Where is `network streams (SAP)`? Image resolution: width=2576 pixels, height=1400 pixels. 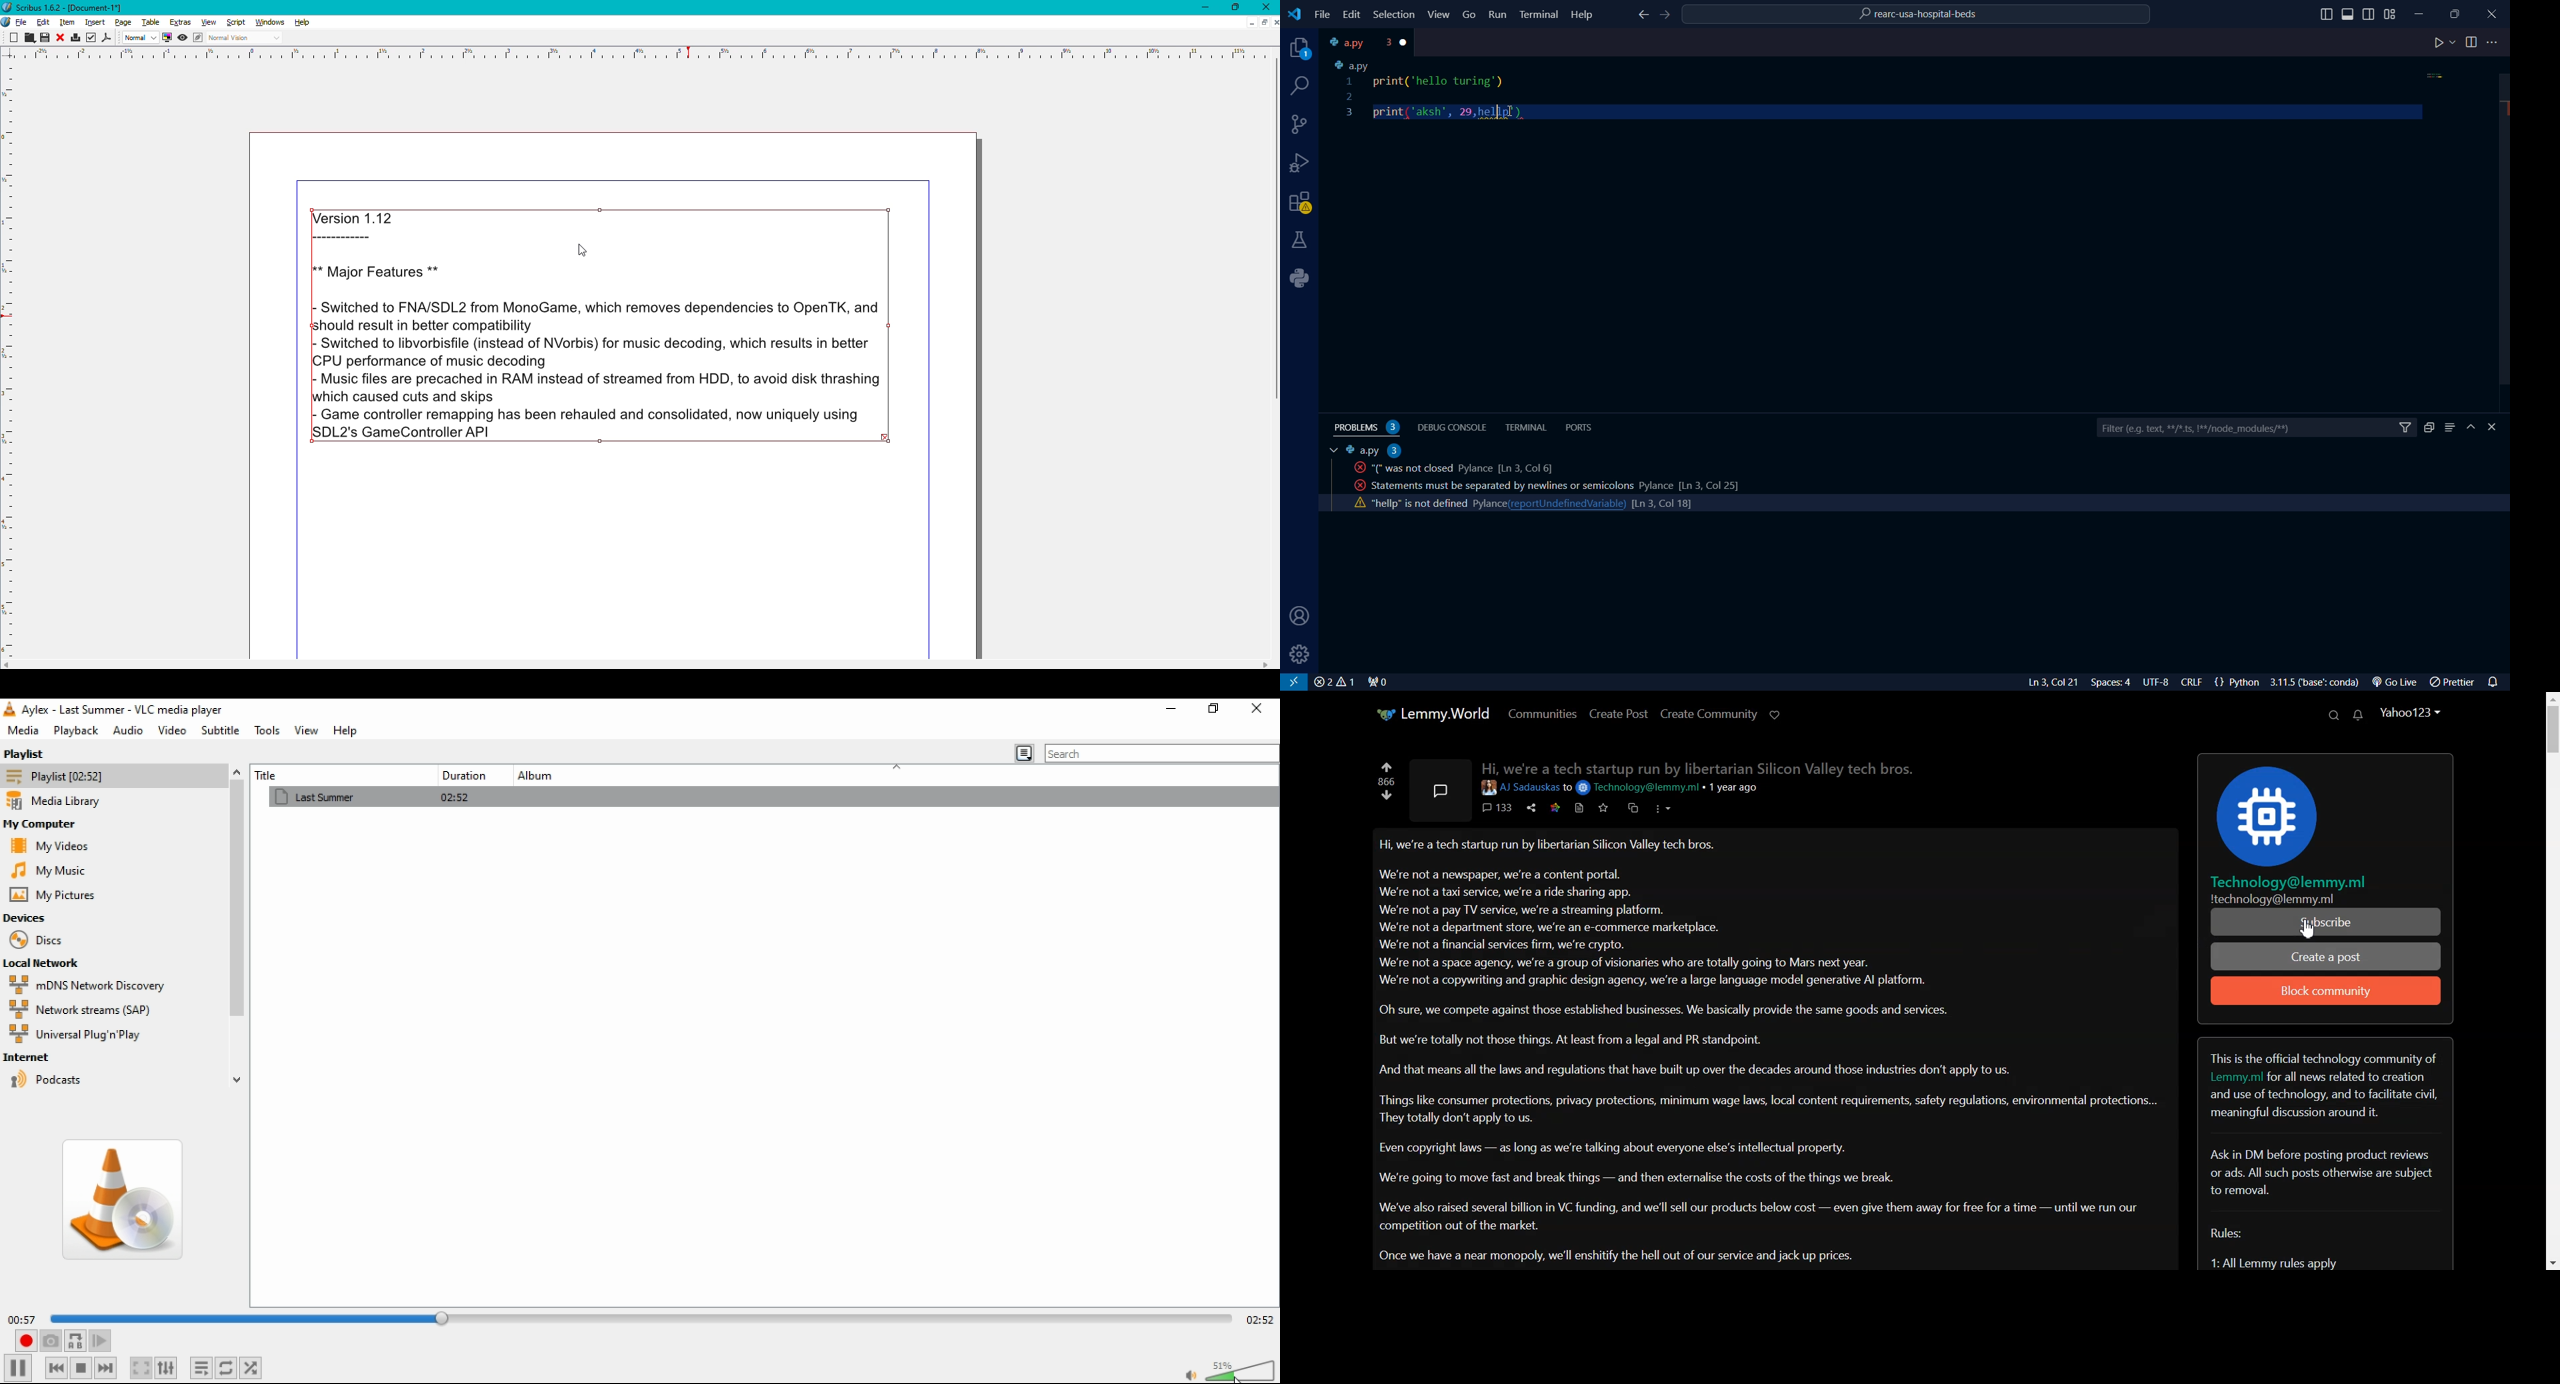 network streams (SAP) is located at coordinates (98, 1009).